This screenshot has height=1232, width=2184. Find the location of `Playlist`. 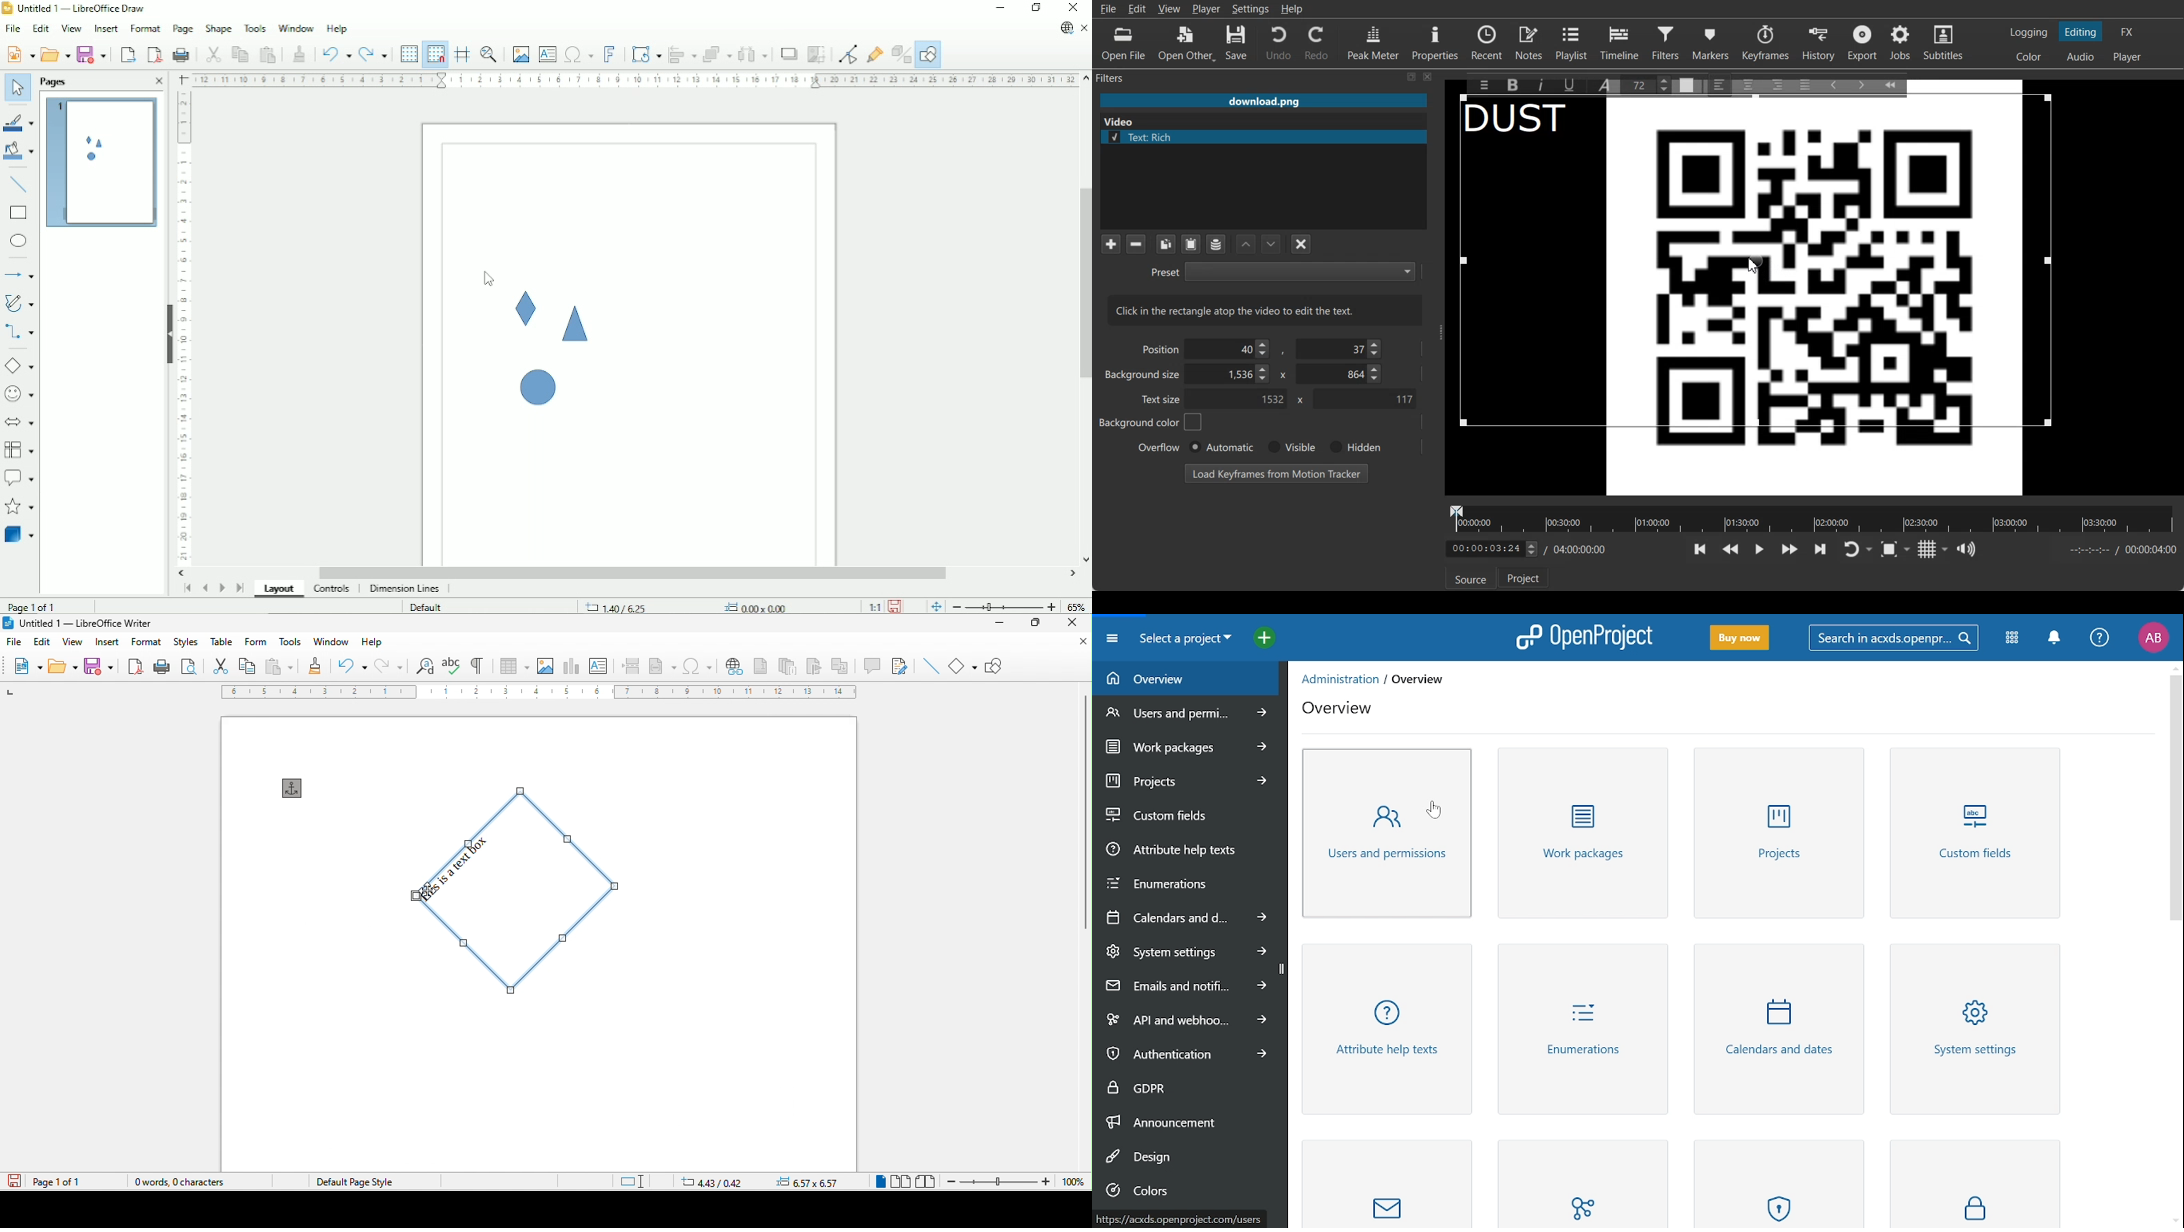

Playlist is located at coordinates (1573, 42).